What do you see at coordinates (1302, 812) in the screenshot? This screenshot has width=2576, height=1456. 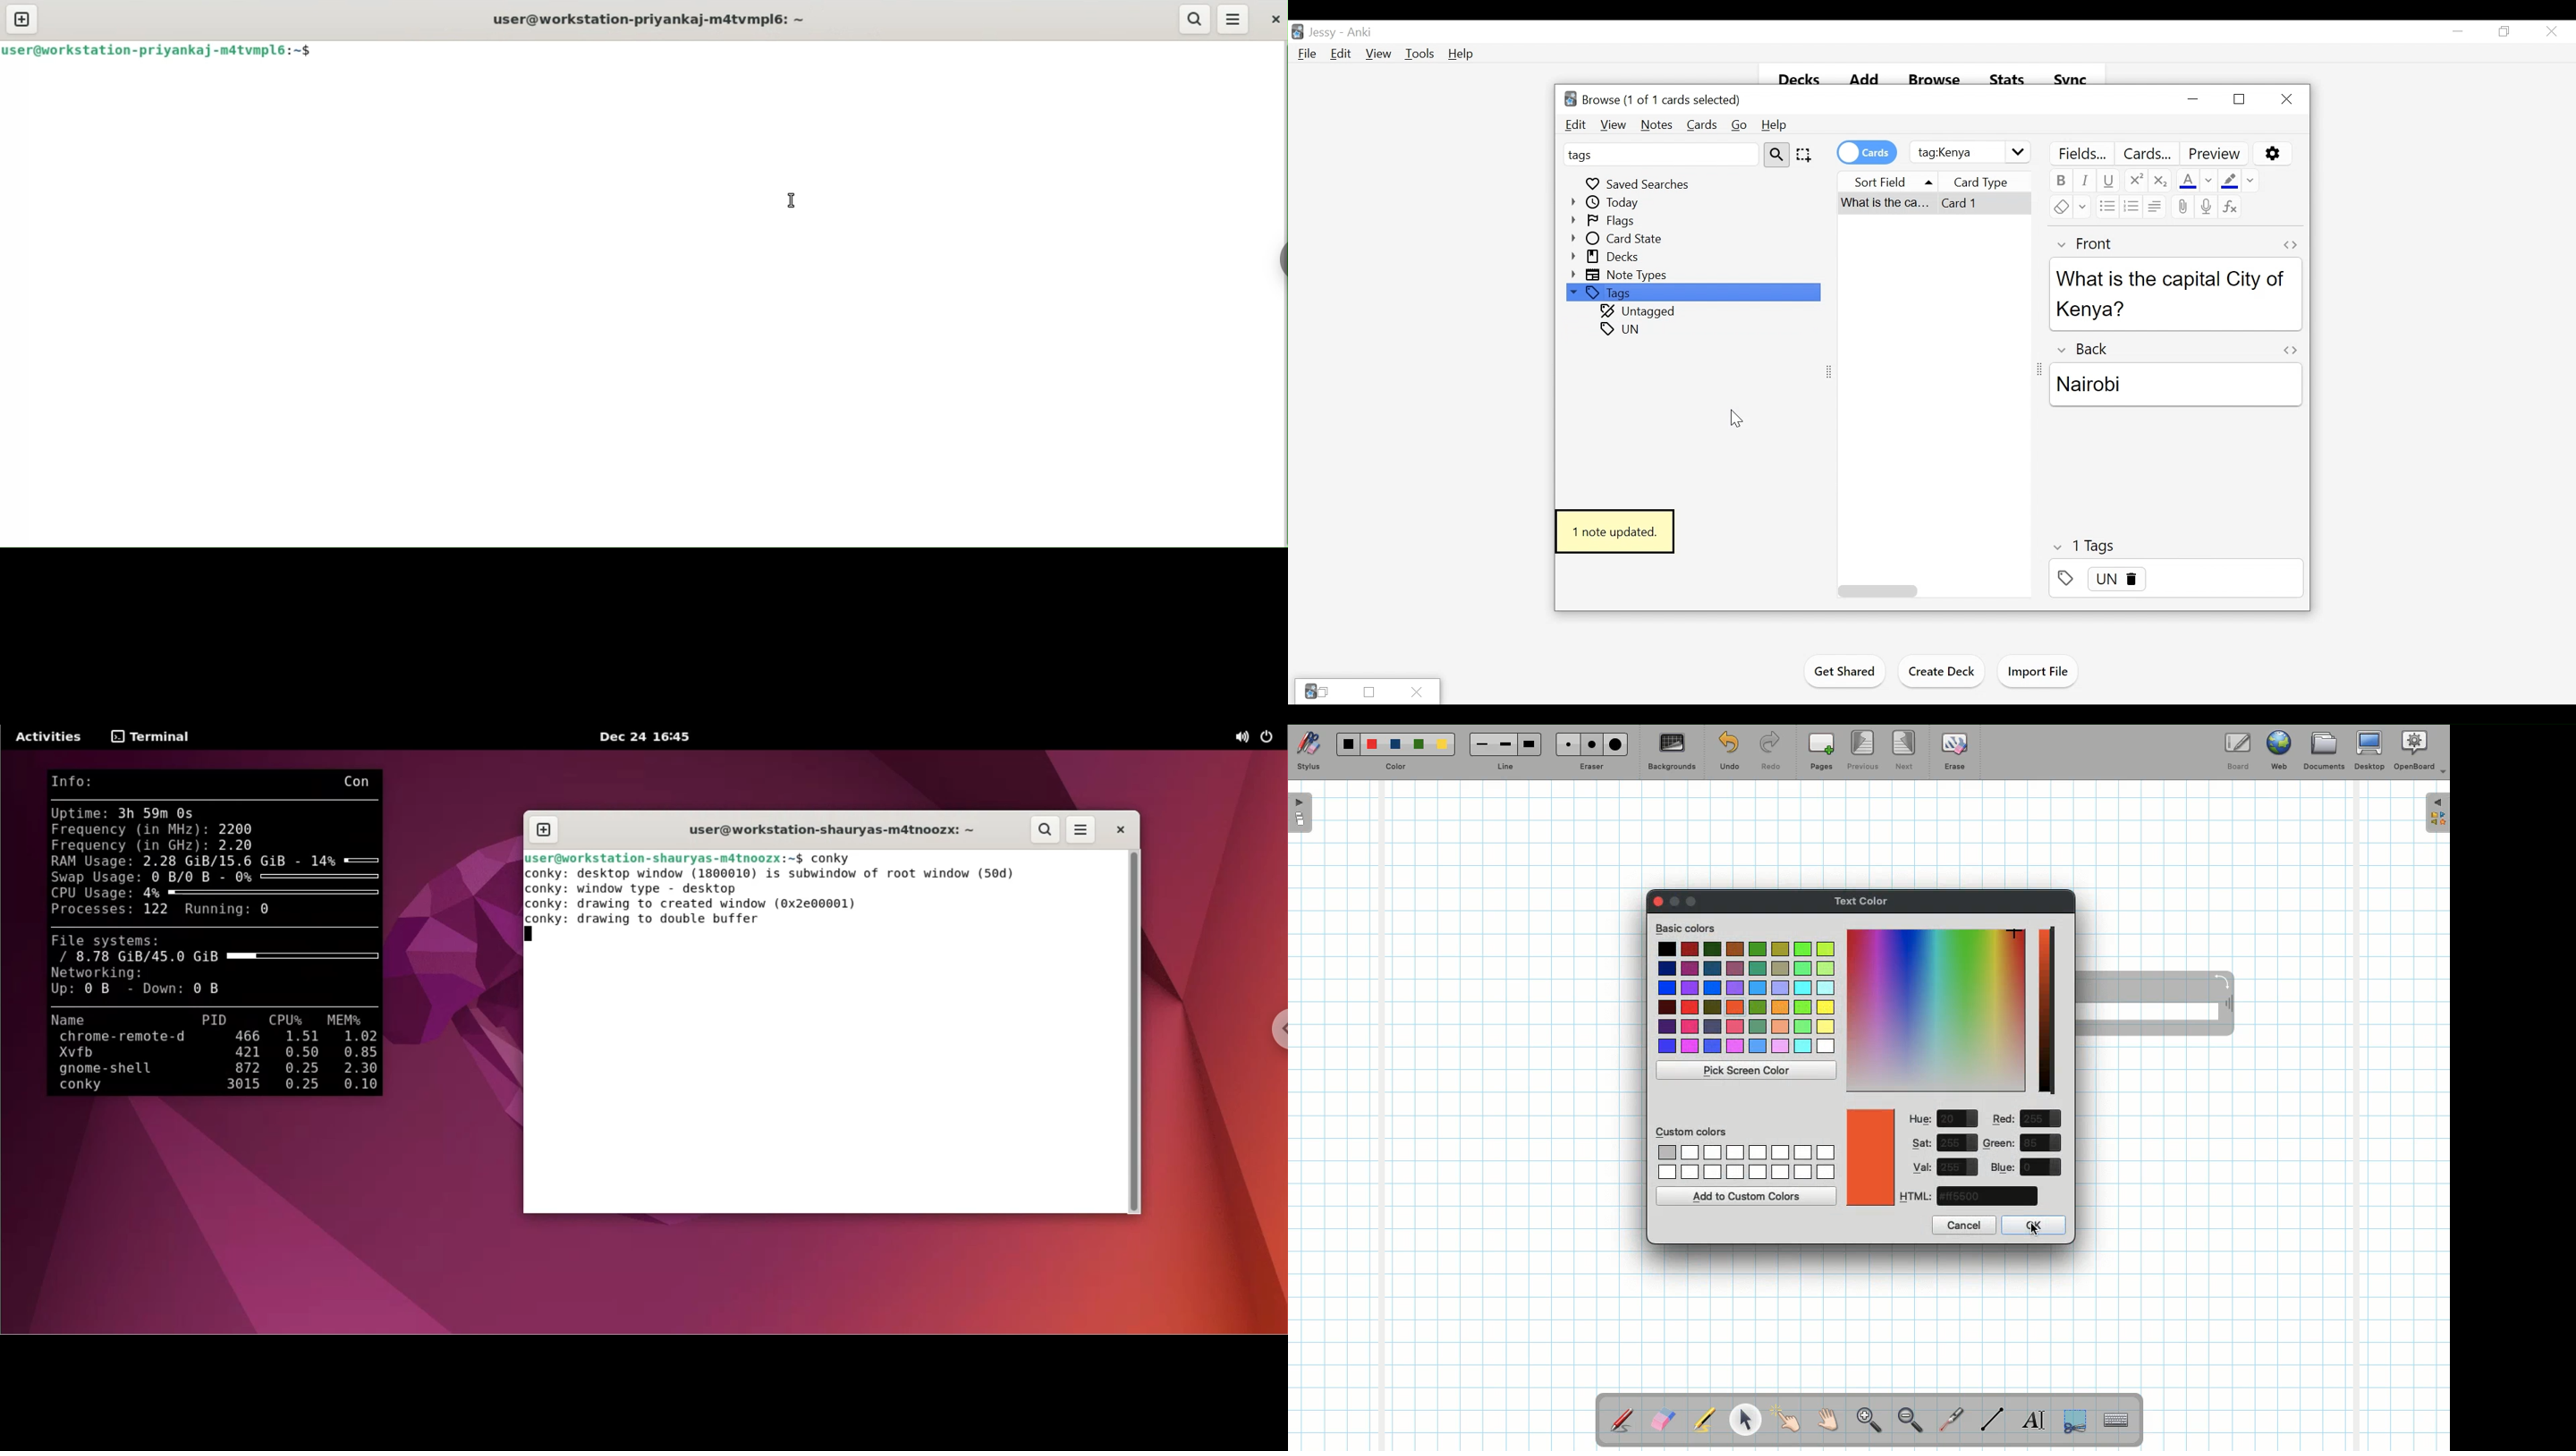 I see `Open pages` at bounding box center [1302, 812].